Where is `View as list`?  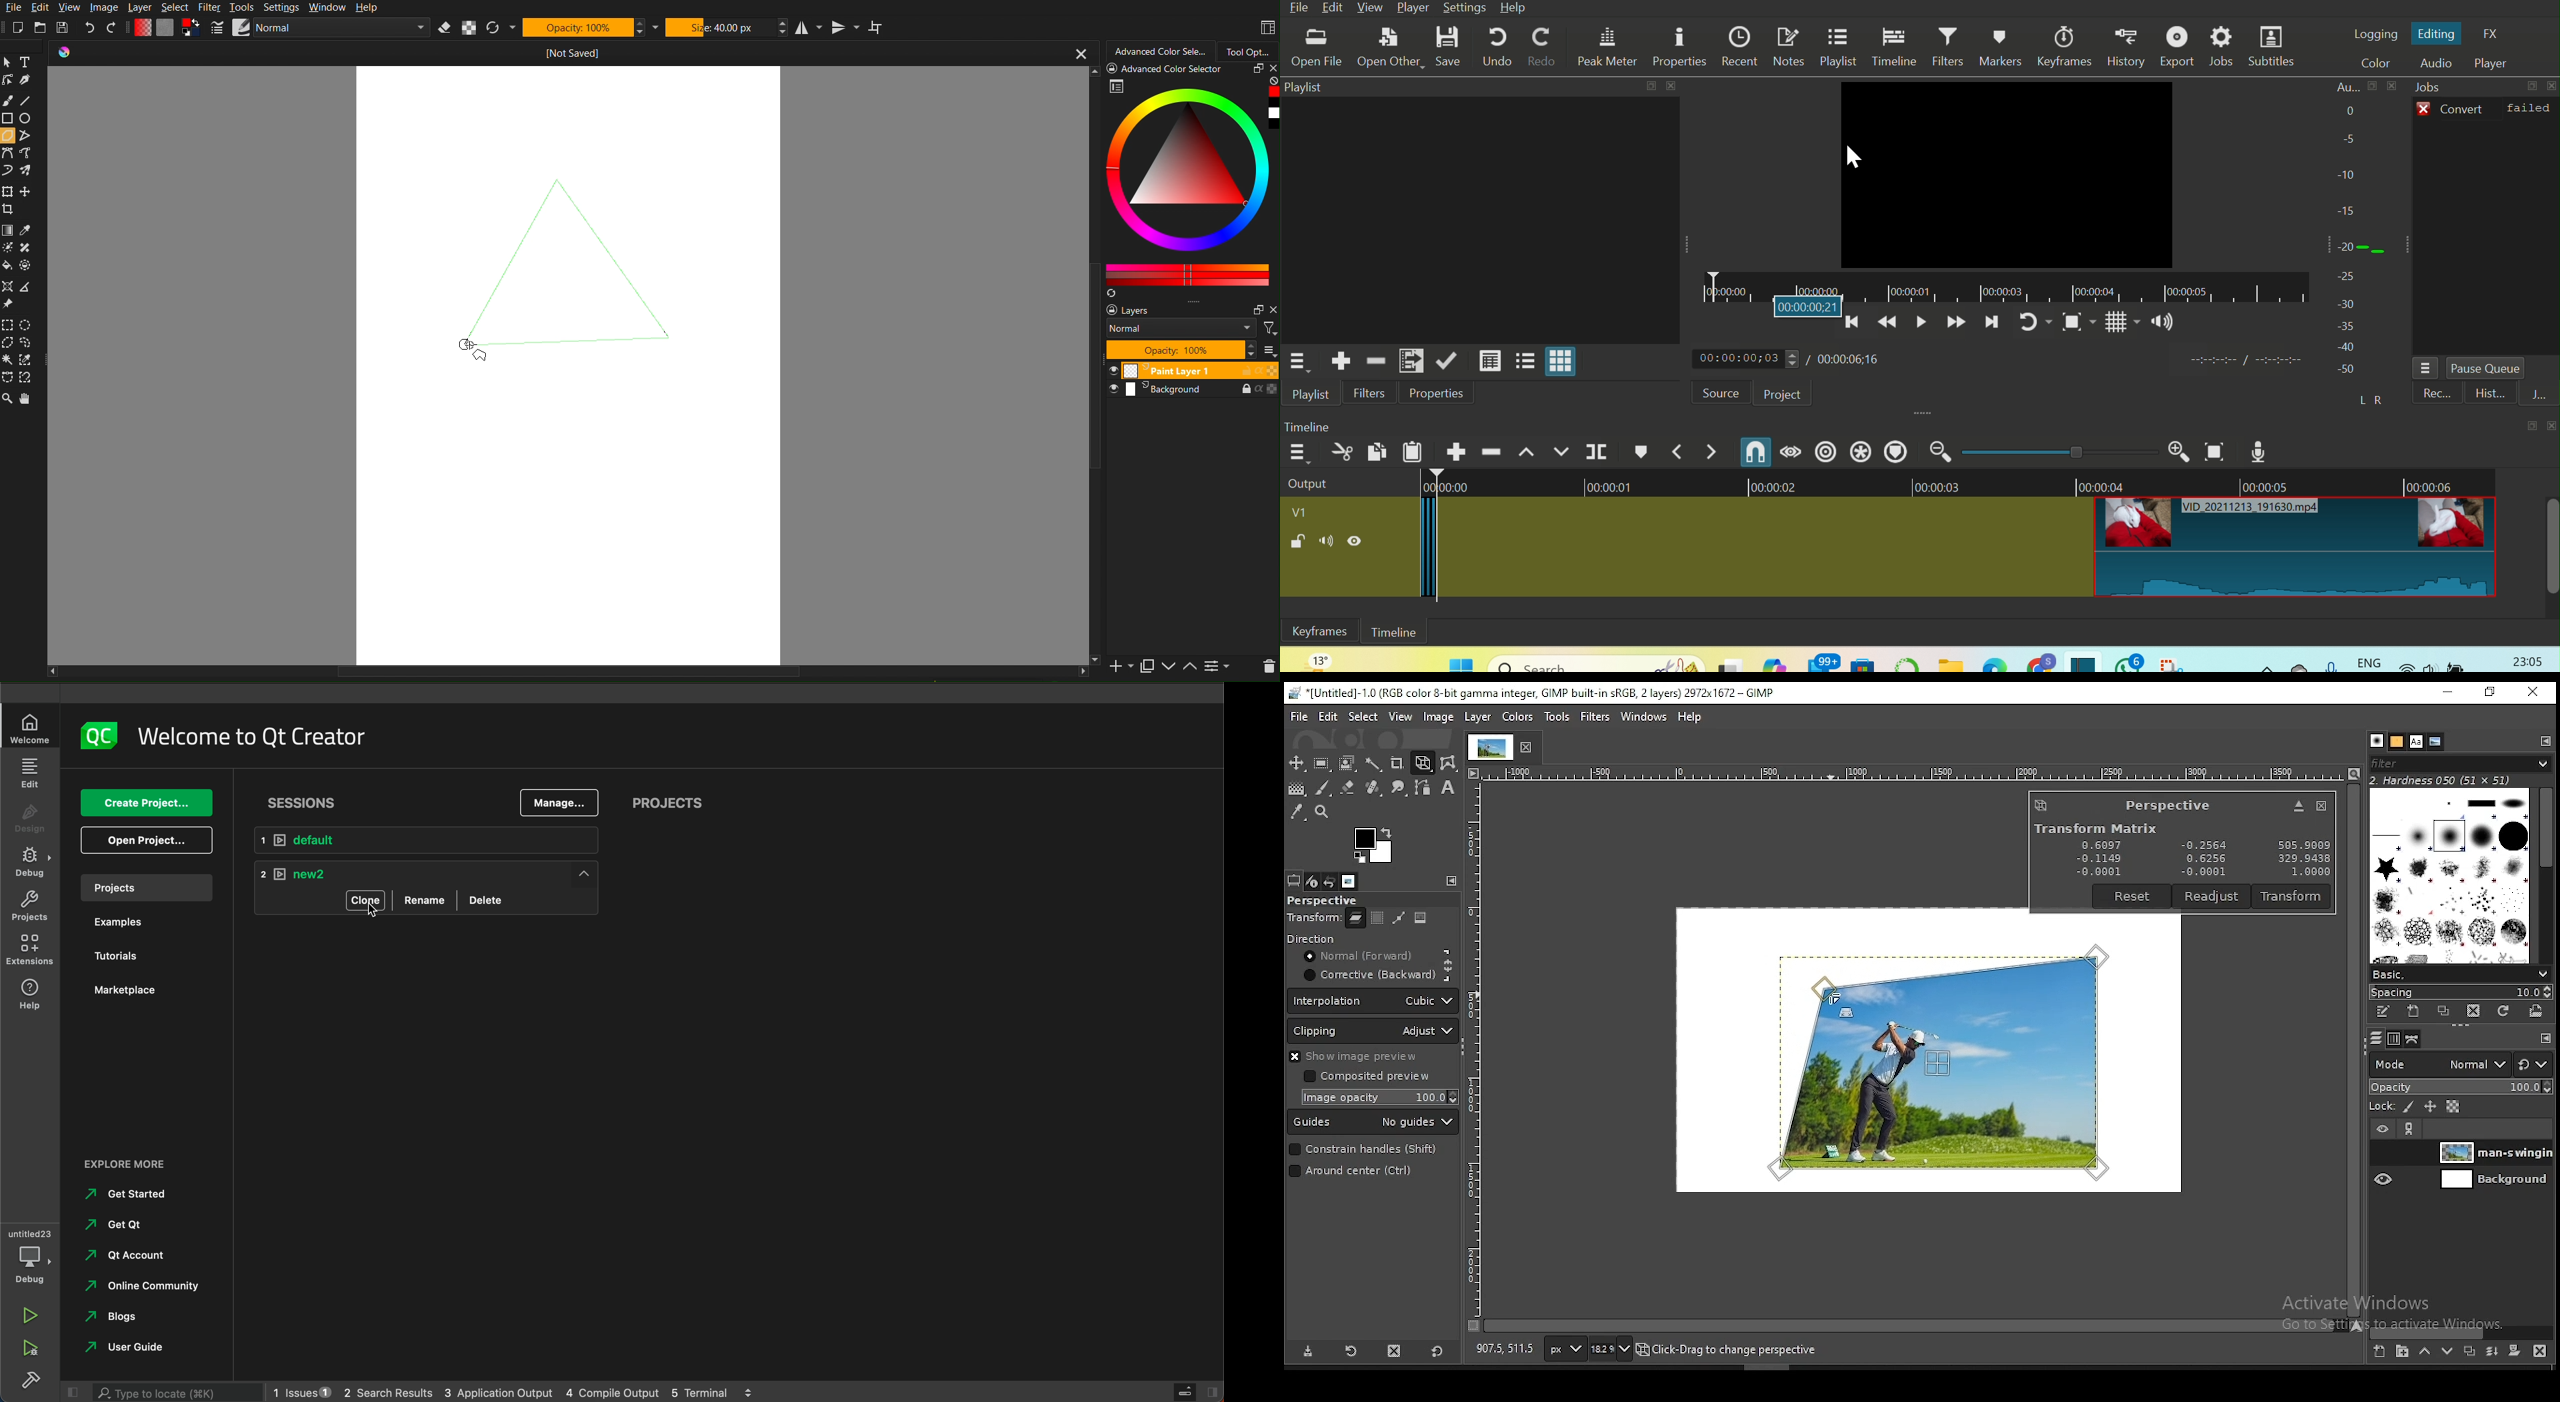
View as list is located at coordinates (1562, 362).